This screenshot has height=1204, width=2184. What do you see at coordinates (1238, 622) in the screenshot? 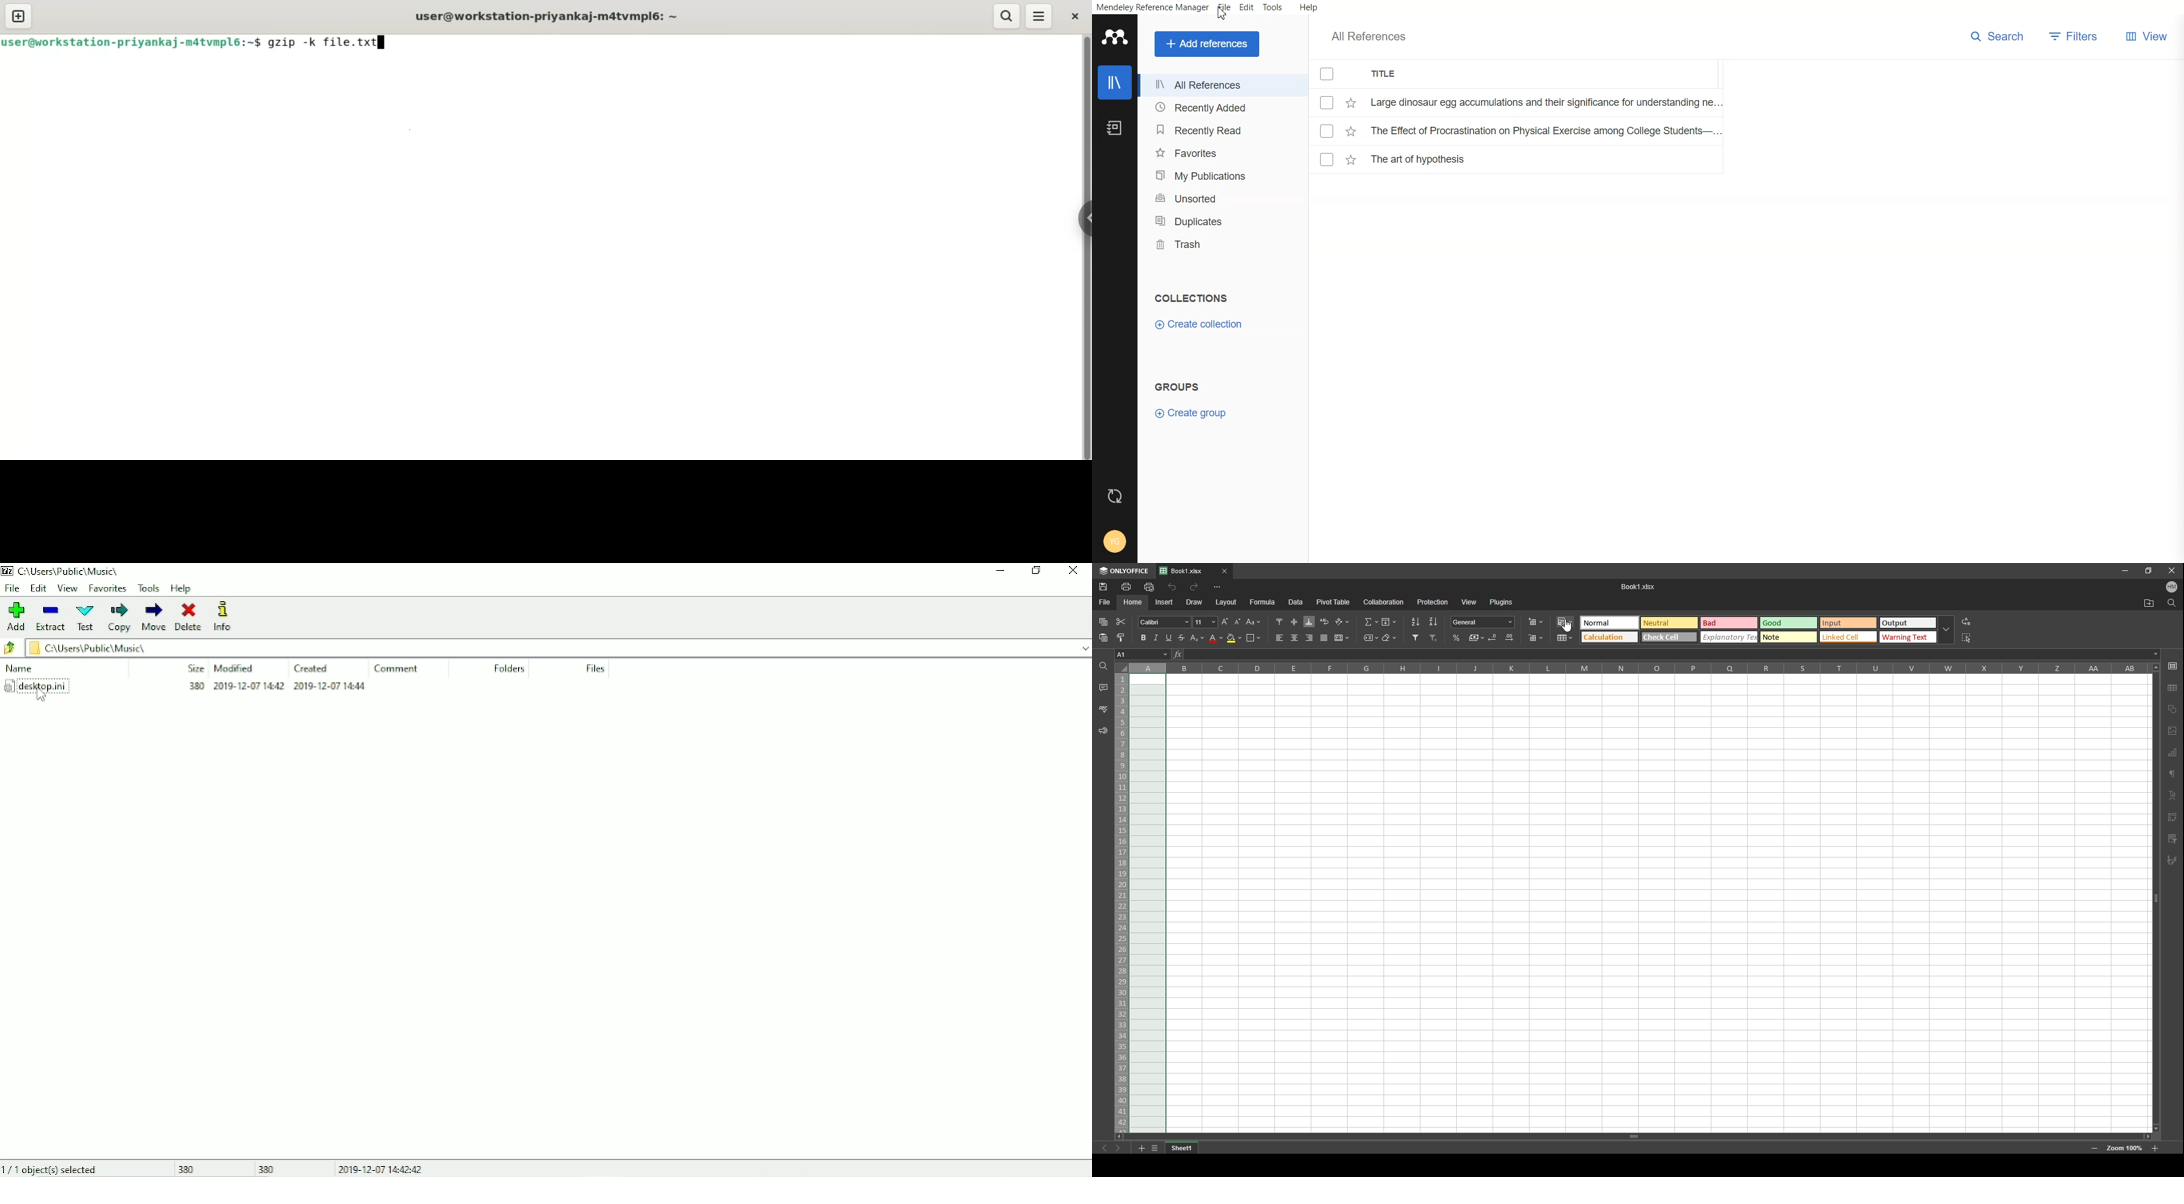
I see `decrement font size` at bounding box center [1238, 622].